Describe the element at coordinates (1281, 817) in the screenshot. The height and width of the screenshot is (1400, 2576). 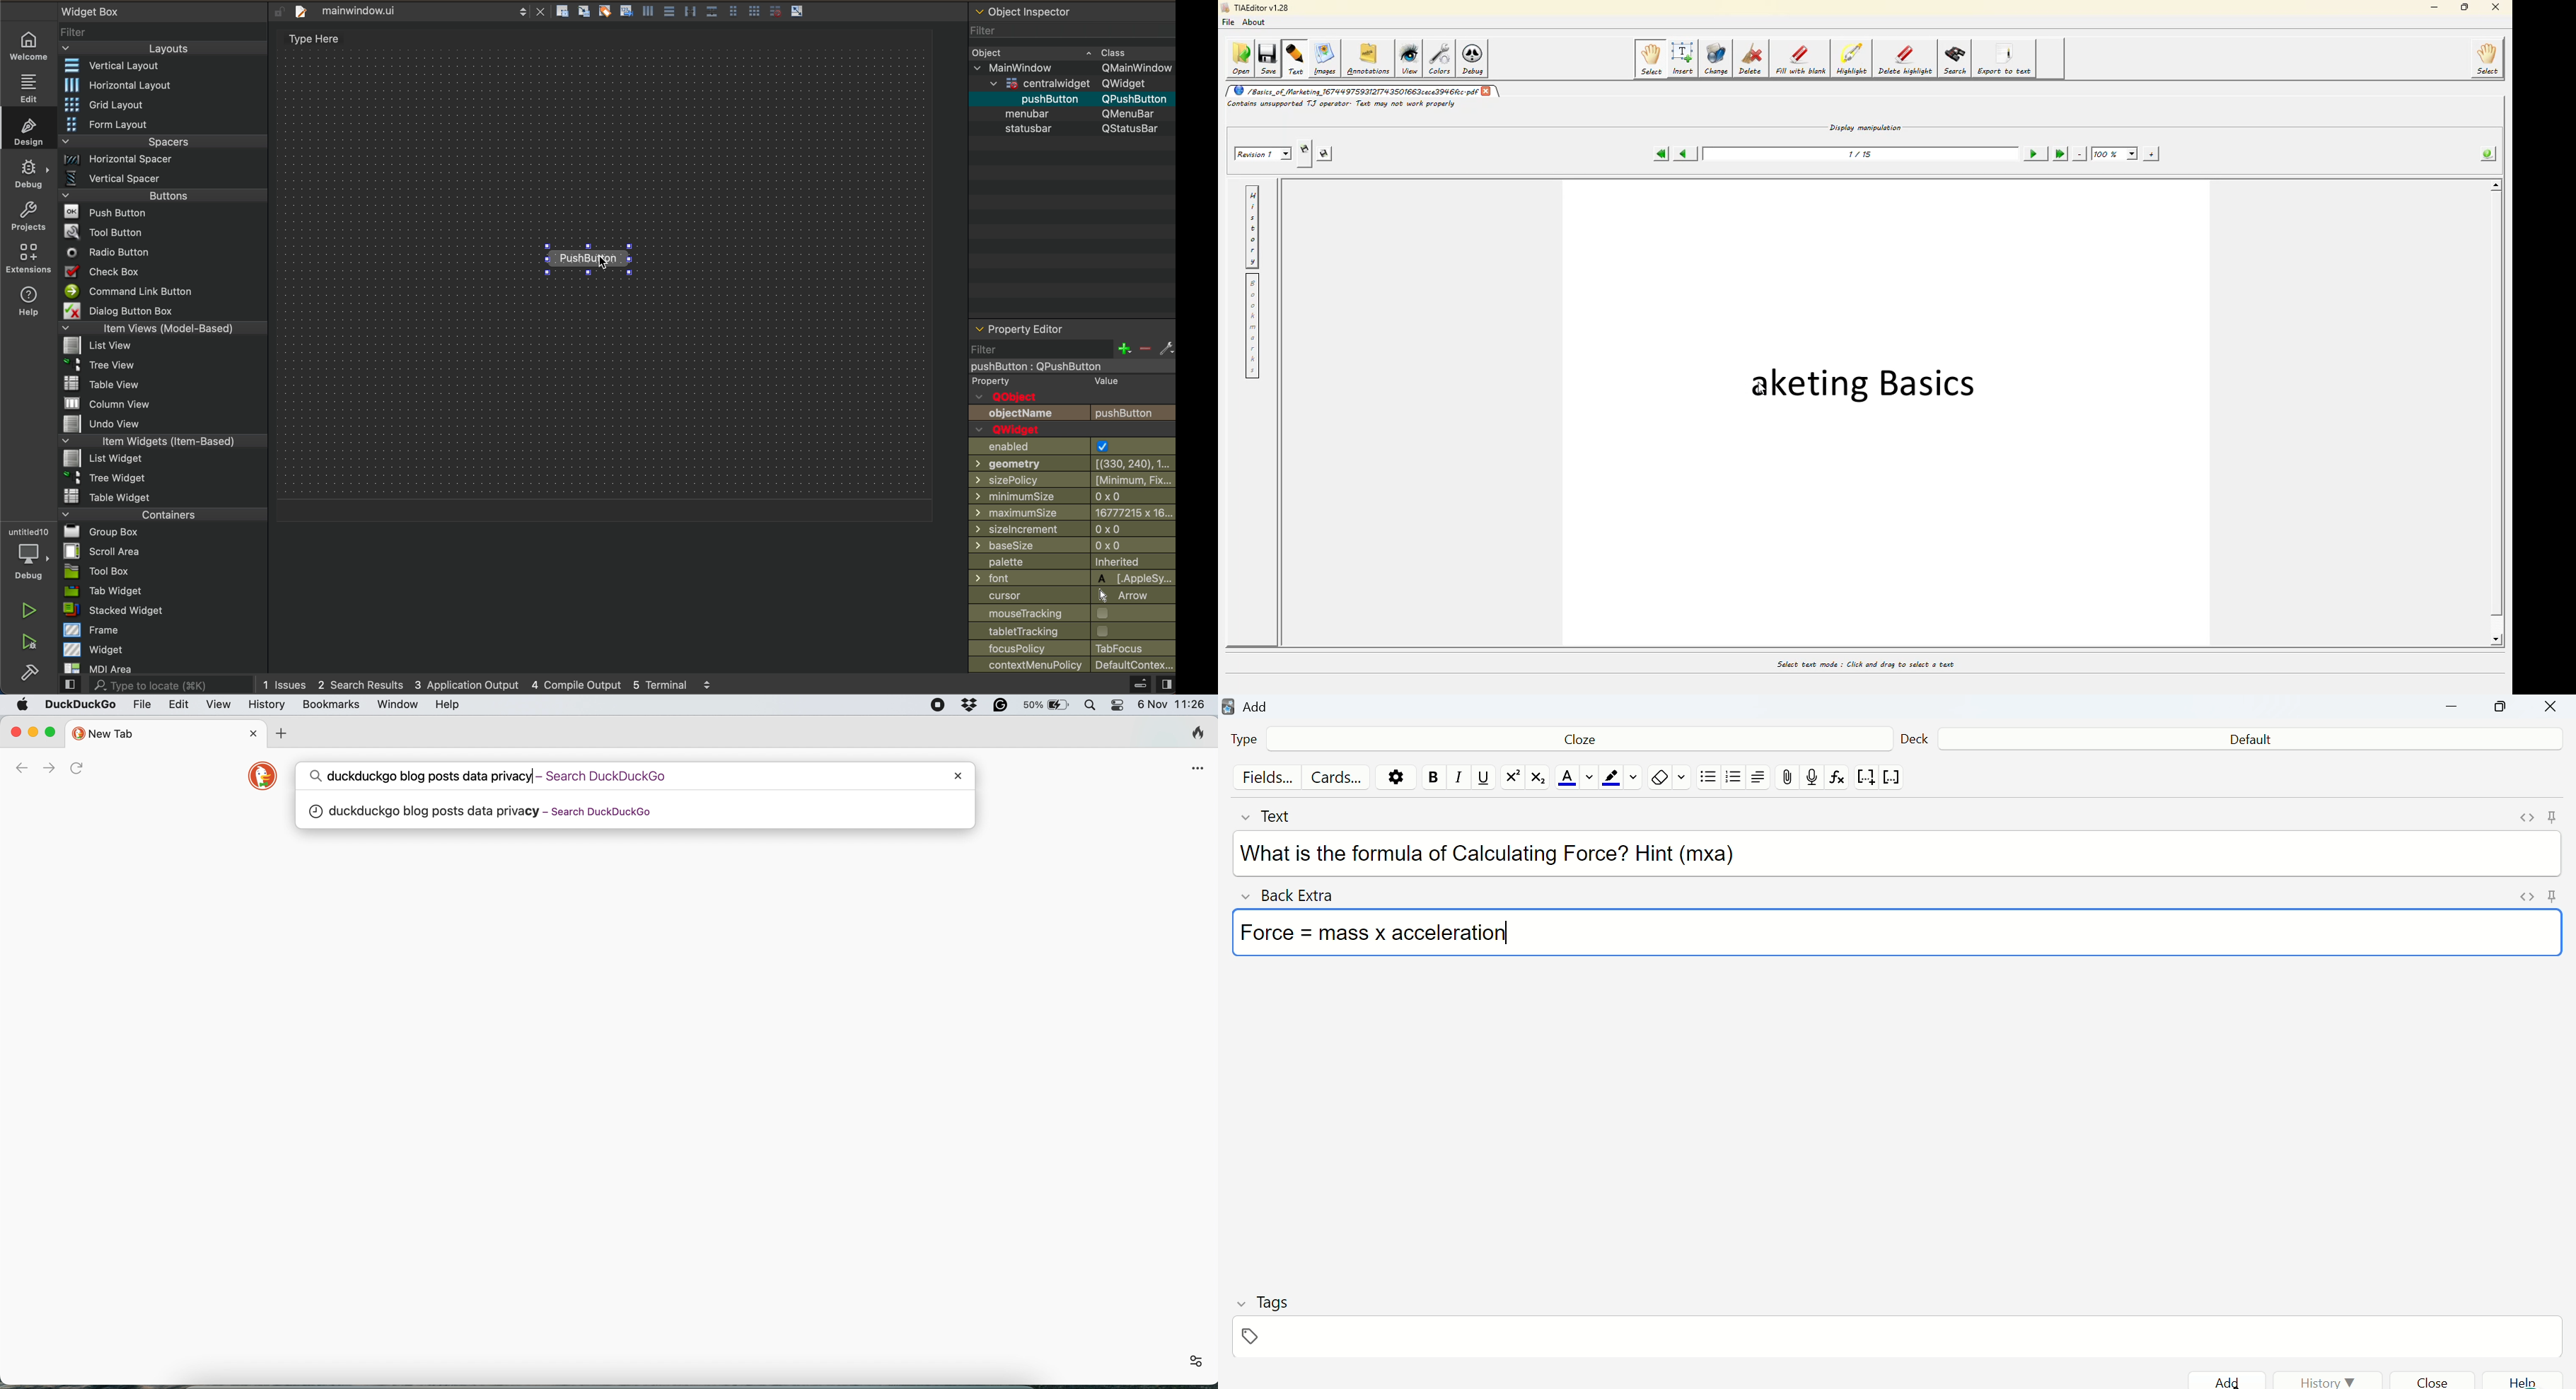
I see `Text` at that location.